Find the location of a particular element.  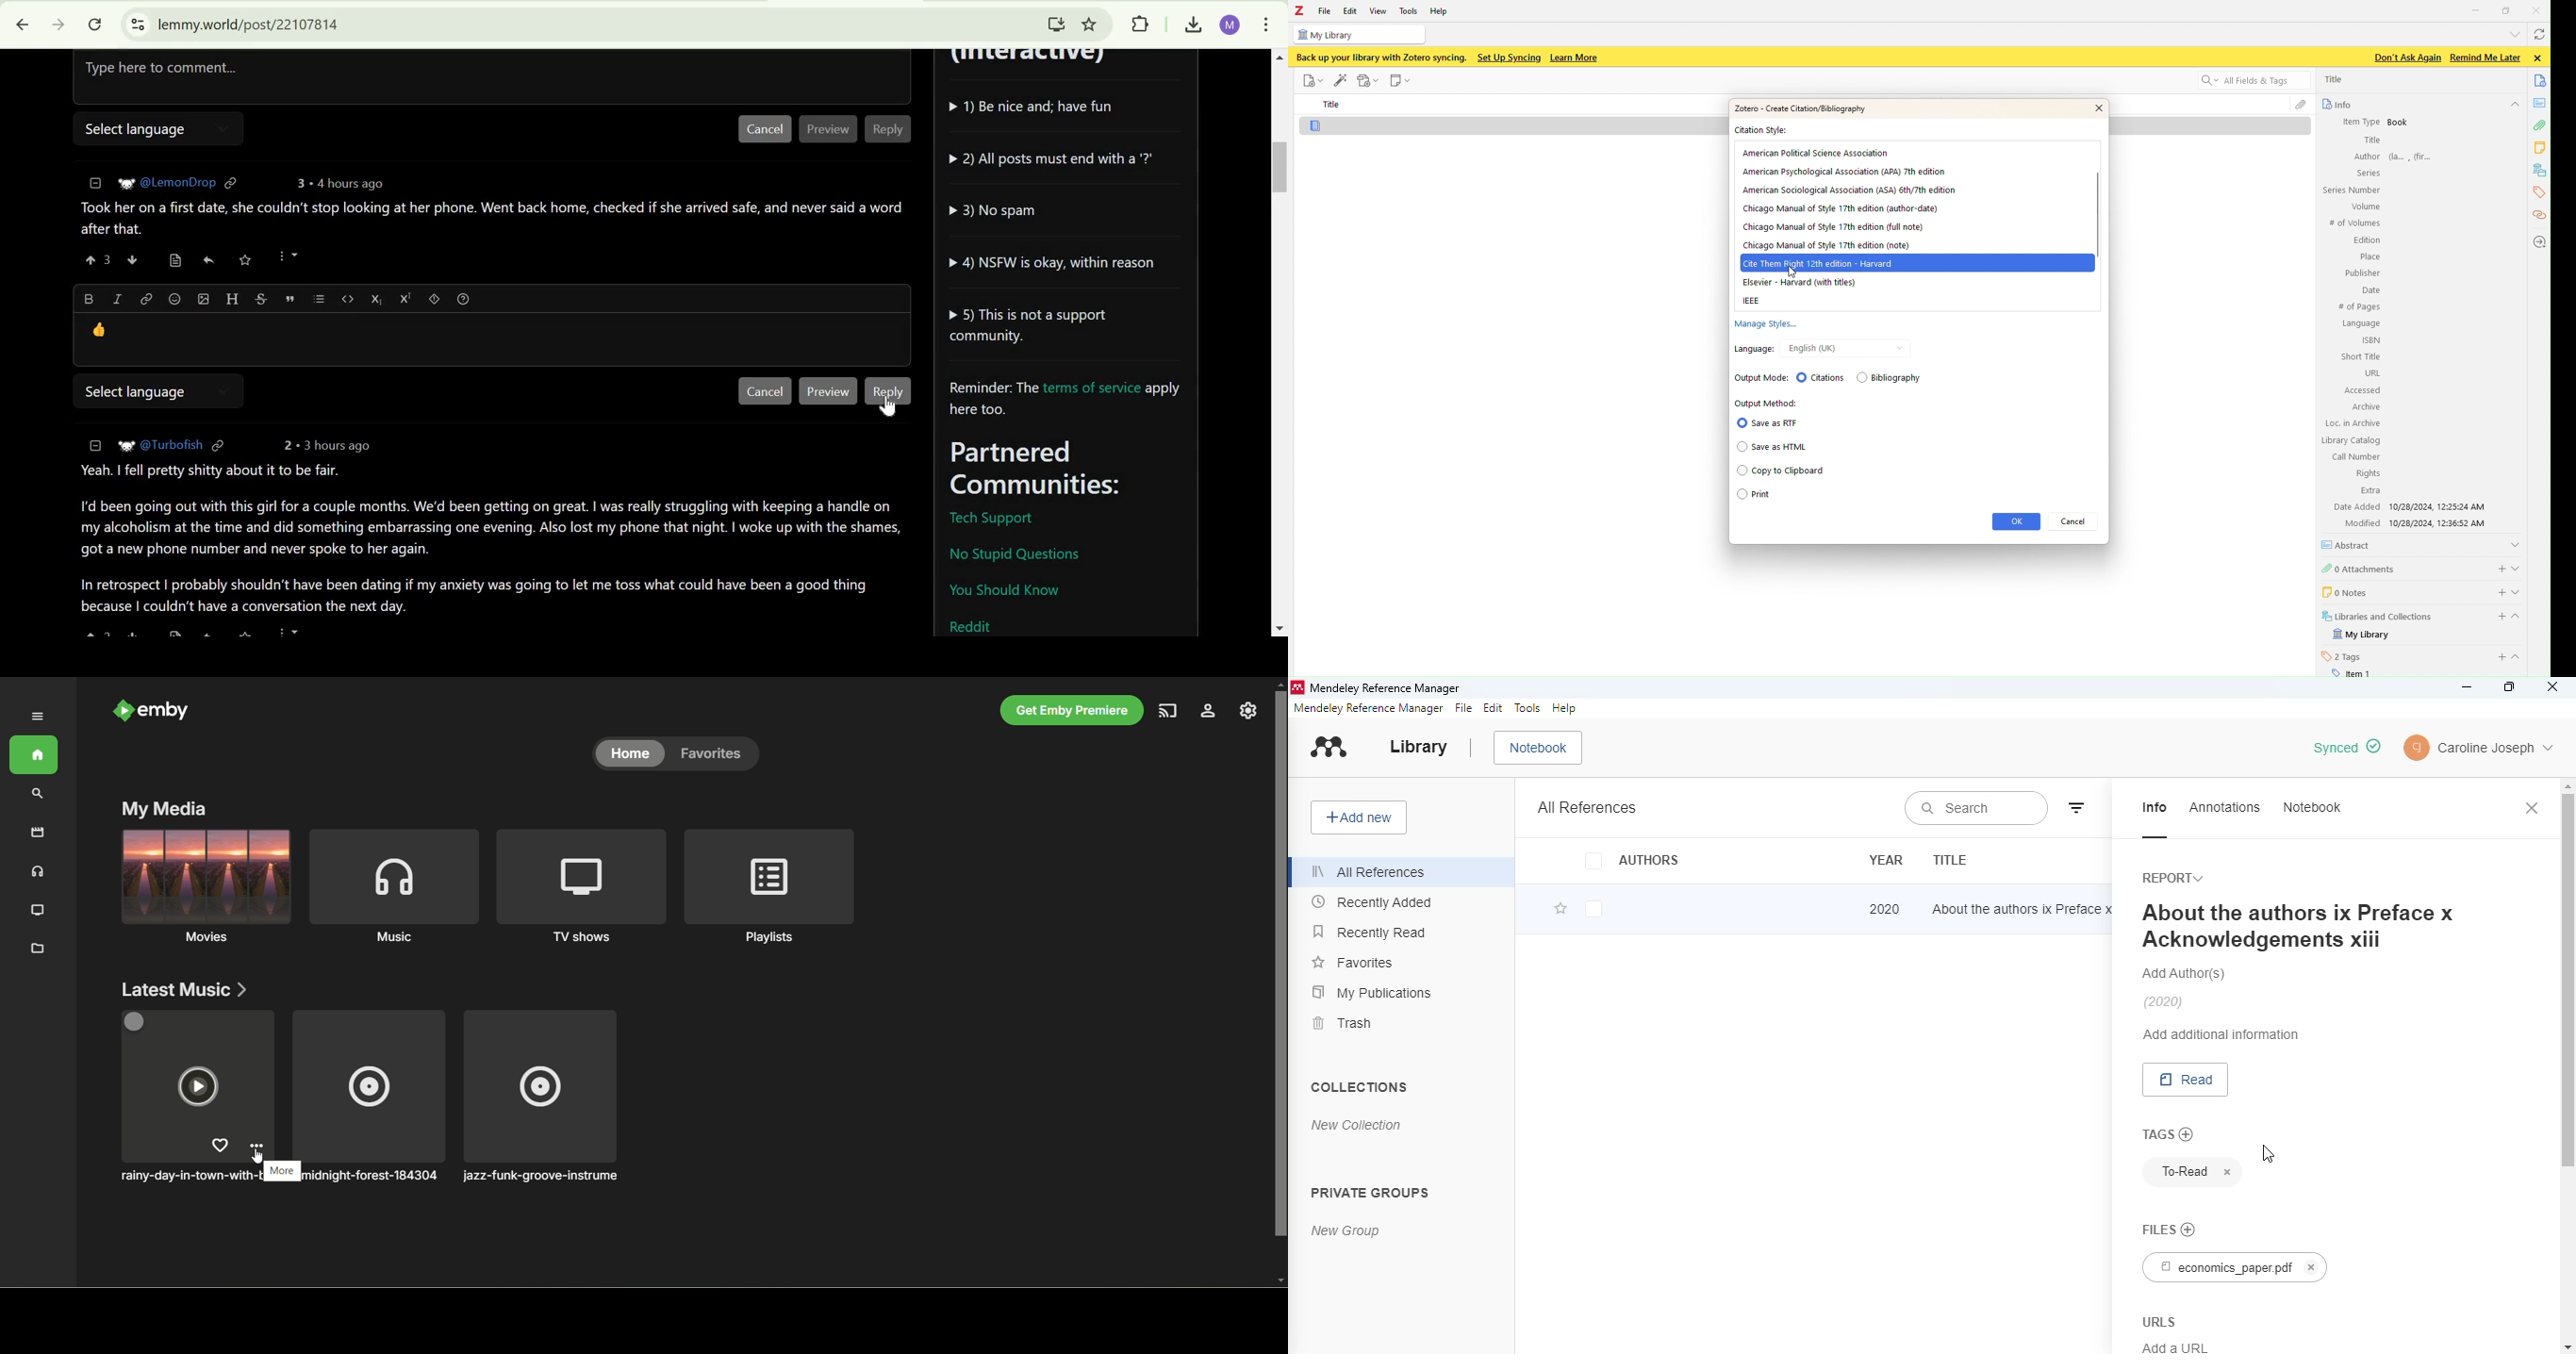

no file chosen is located at coordinates (2188, 1227).